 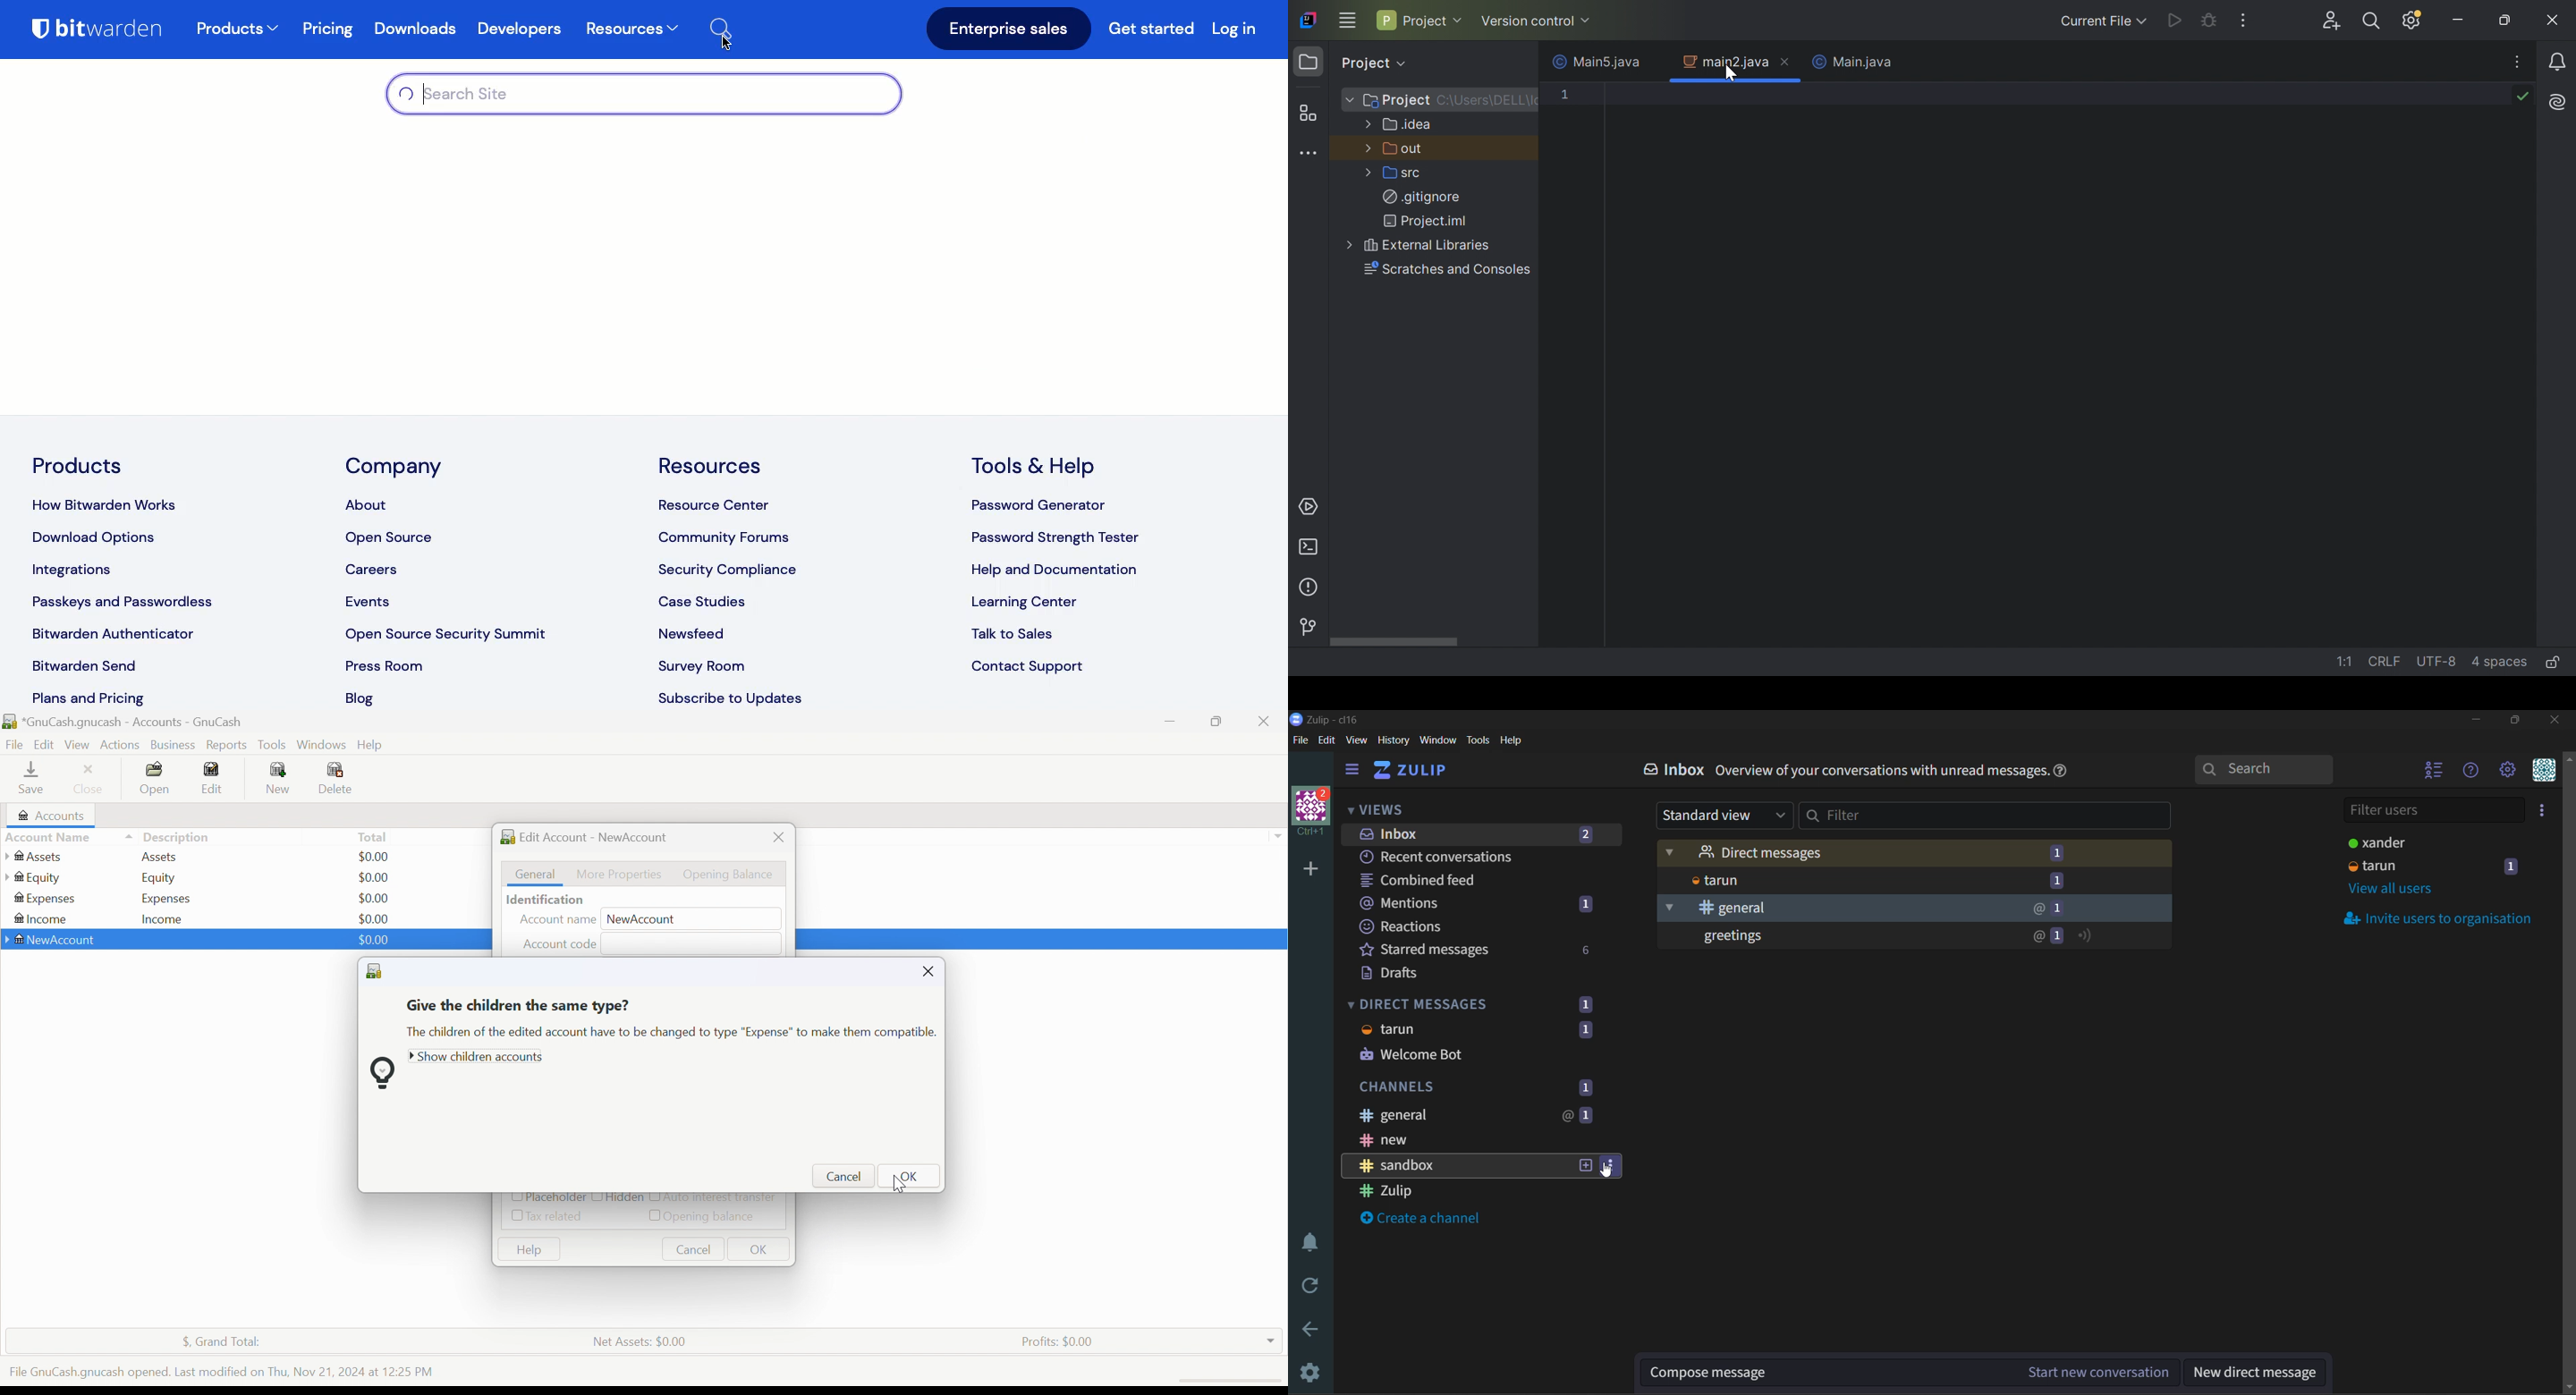 I want to click on enable do not disturb, so click(x=1307, y=1242).